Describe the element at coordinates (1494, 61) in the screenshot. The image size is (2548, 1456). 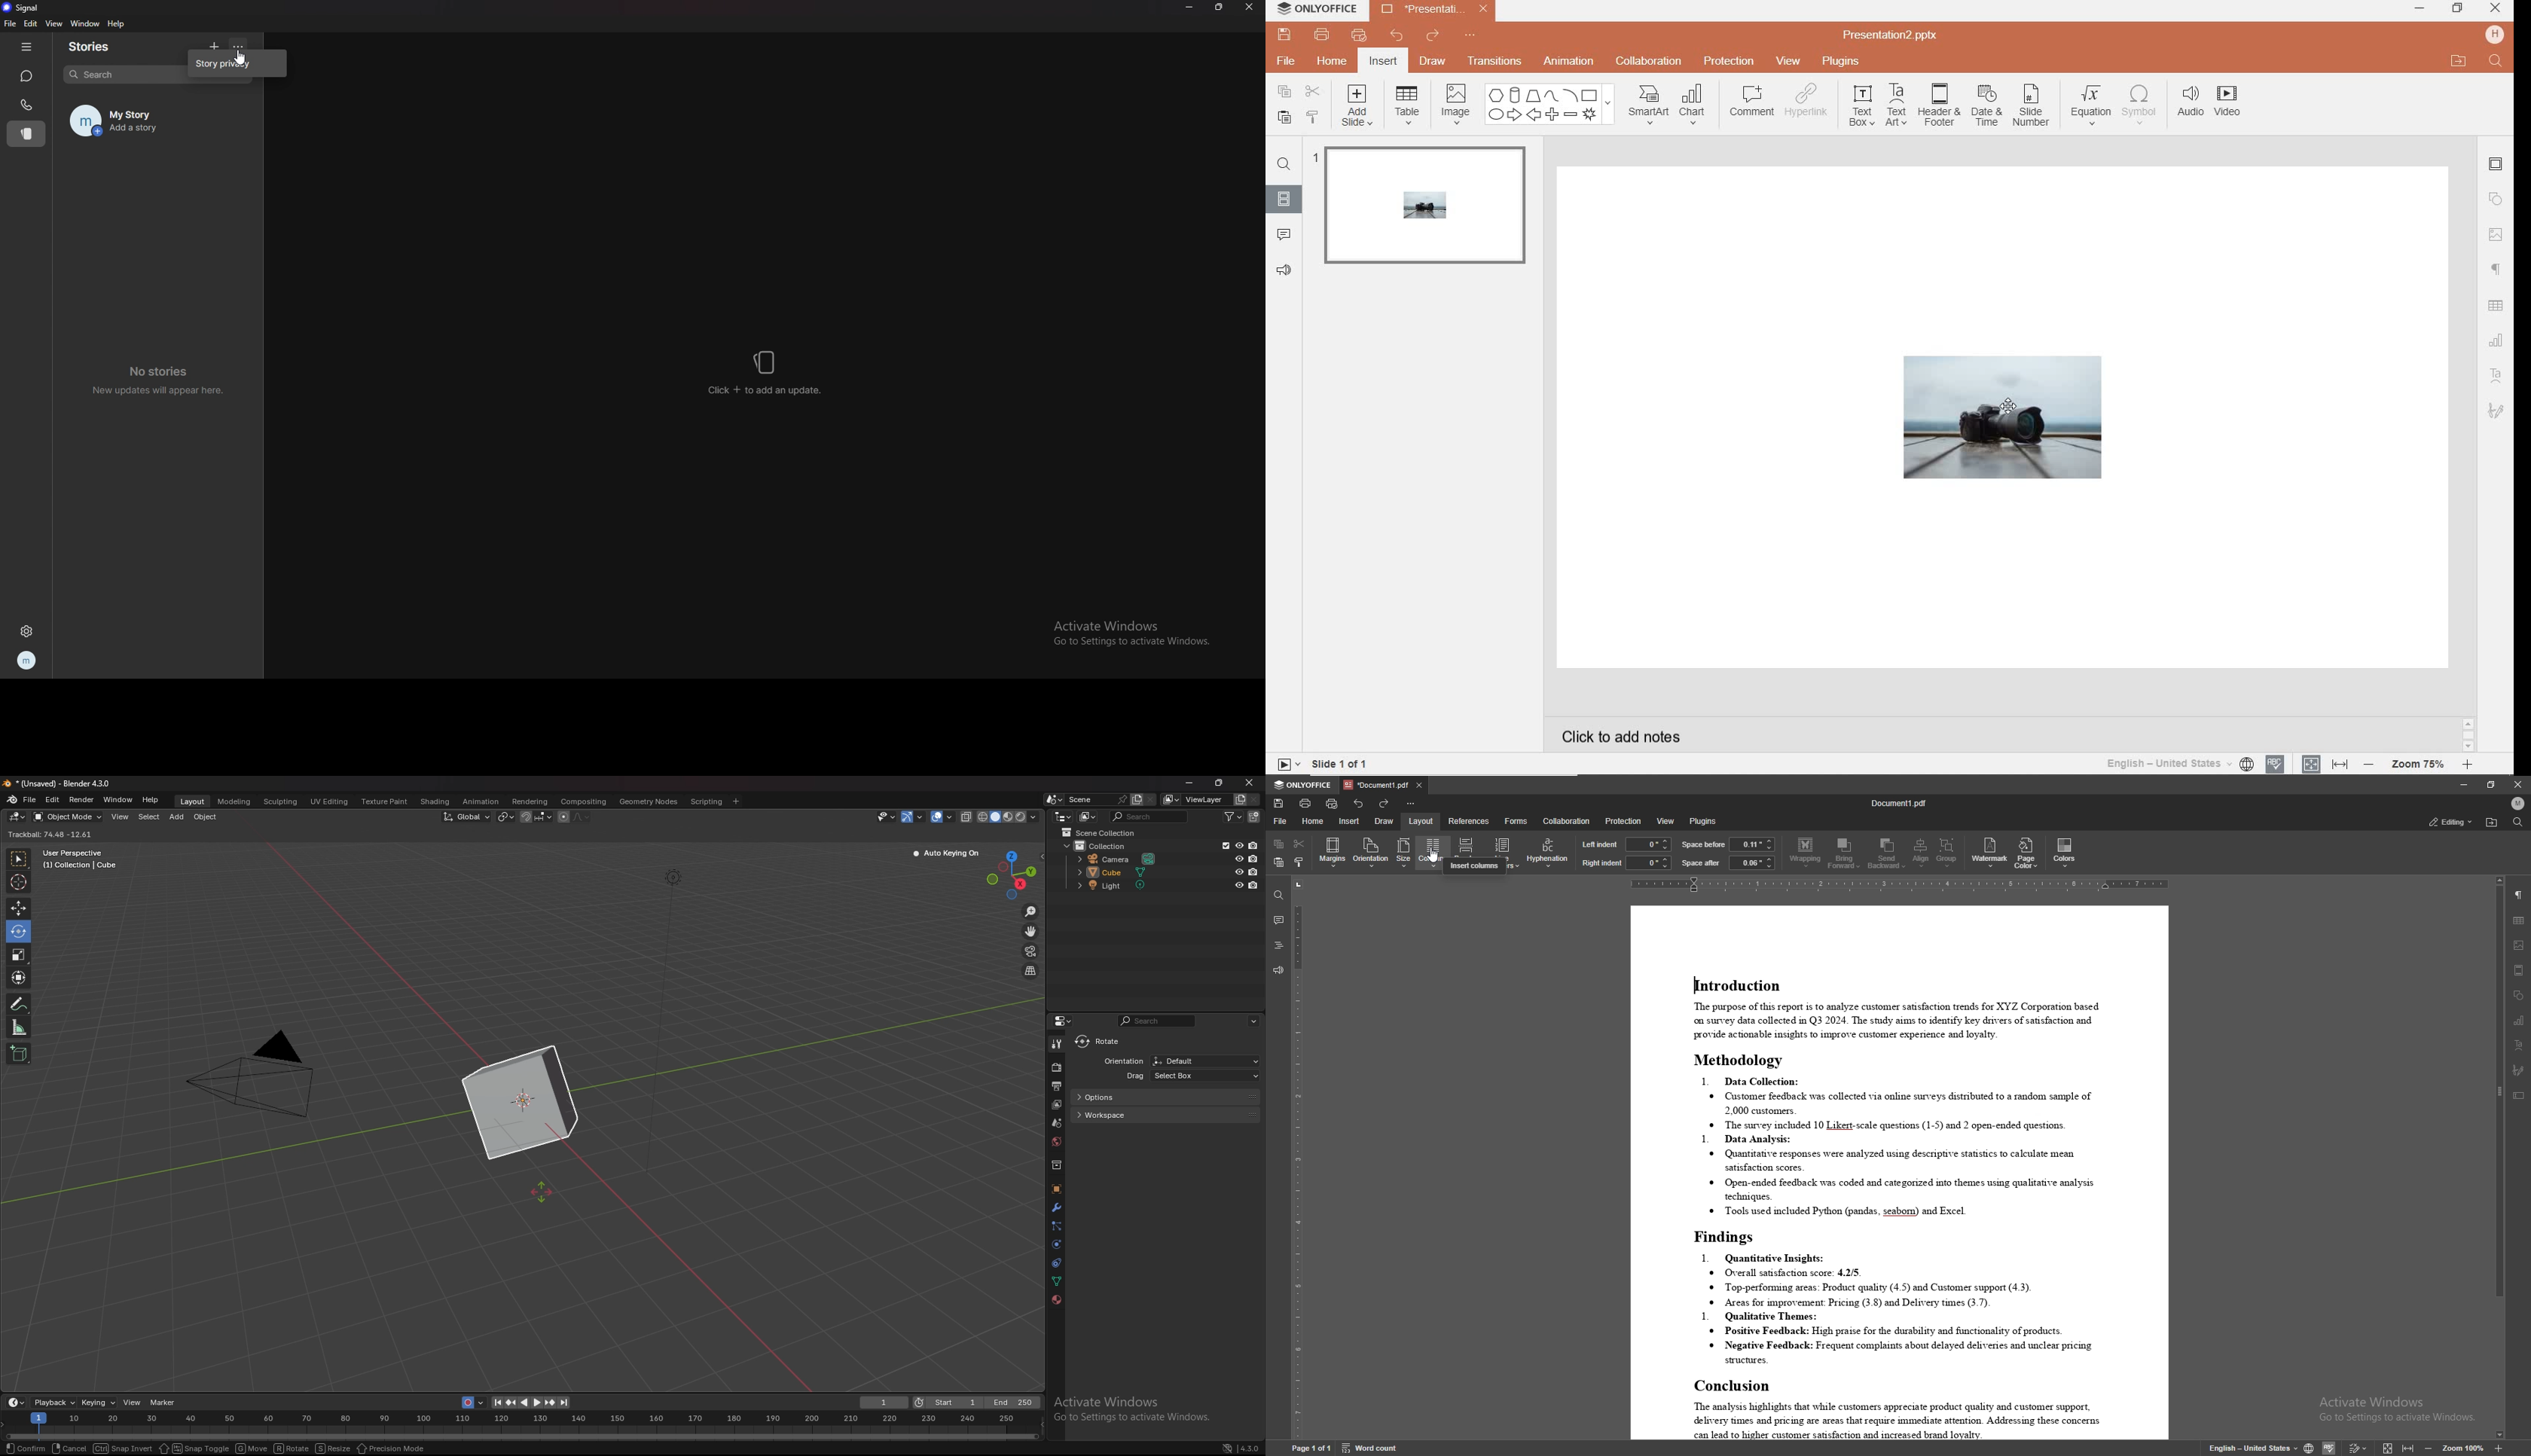
I see `transition` at that location.